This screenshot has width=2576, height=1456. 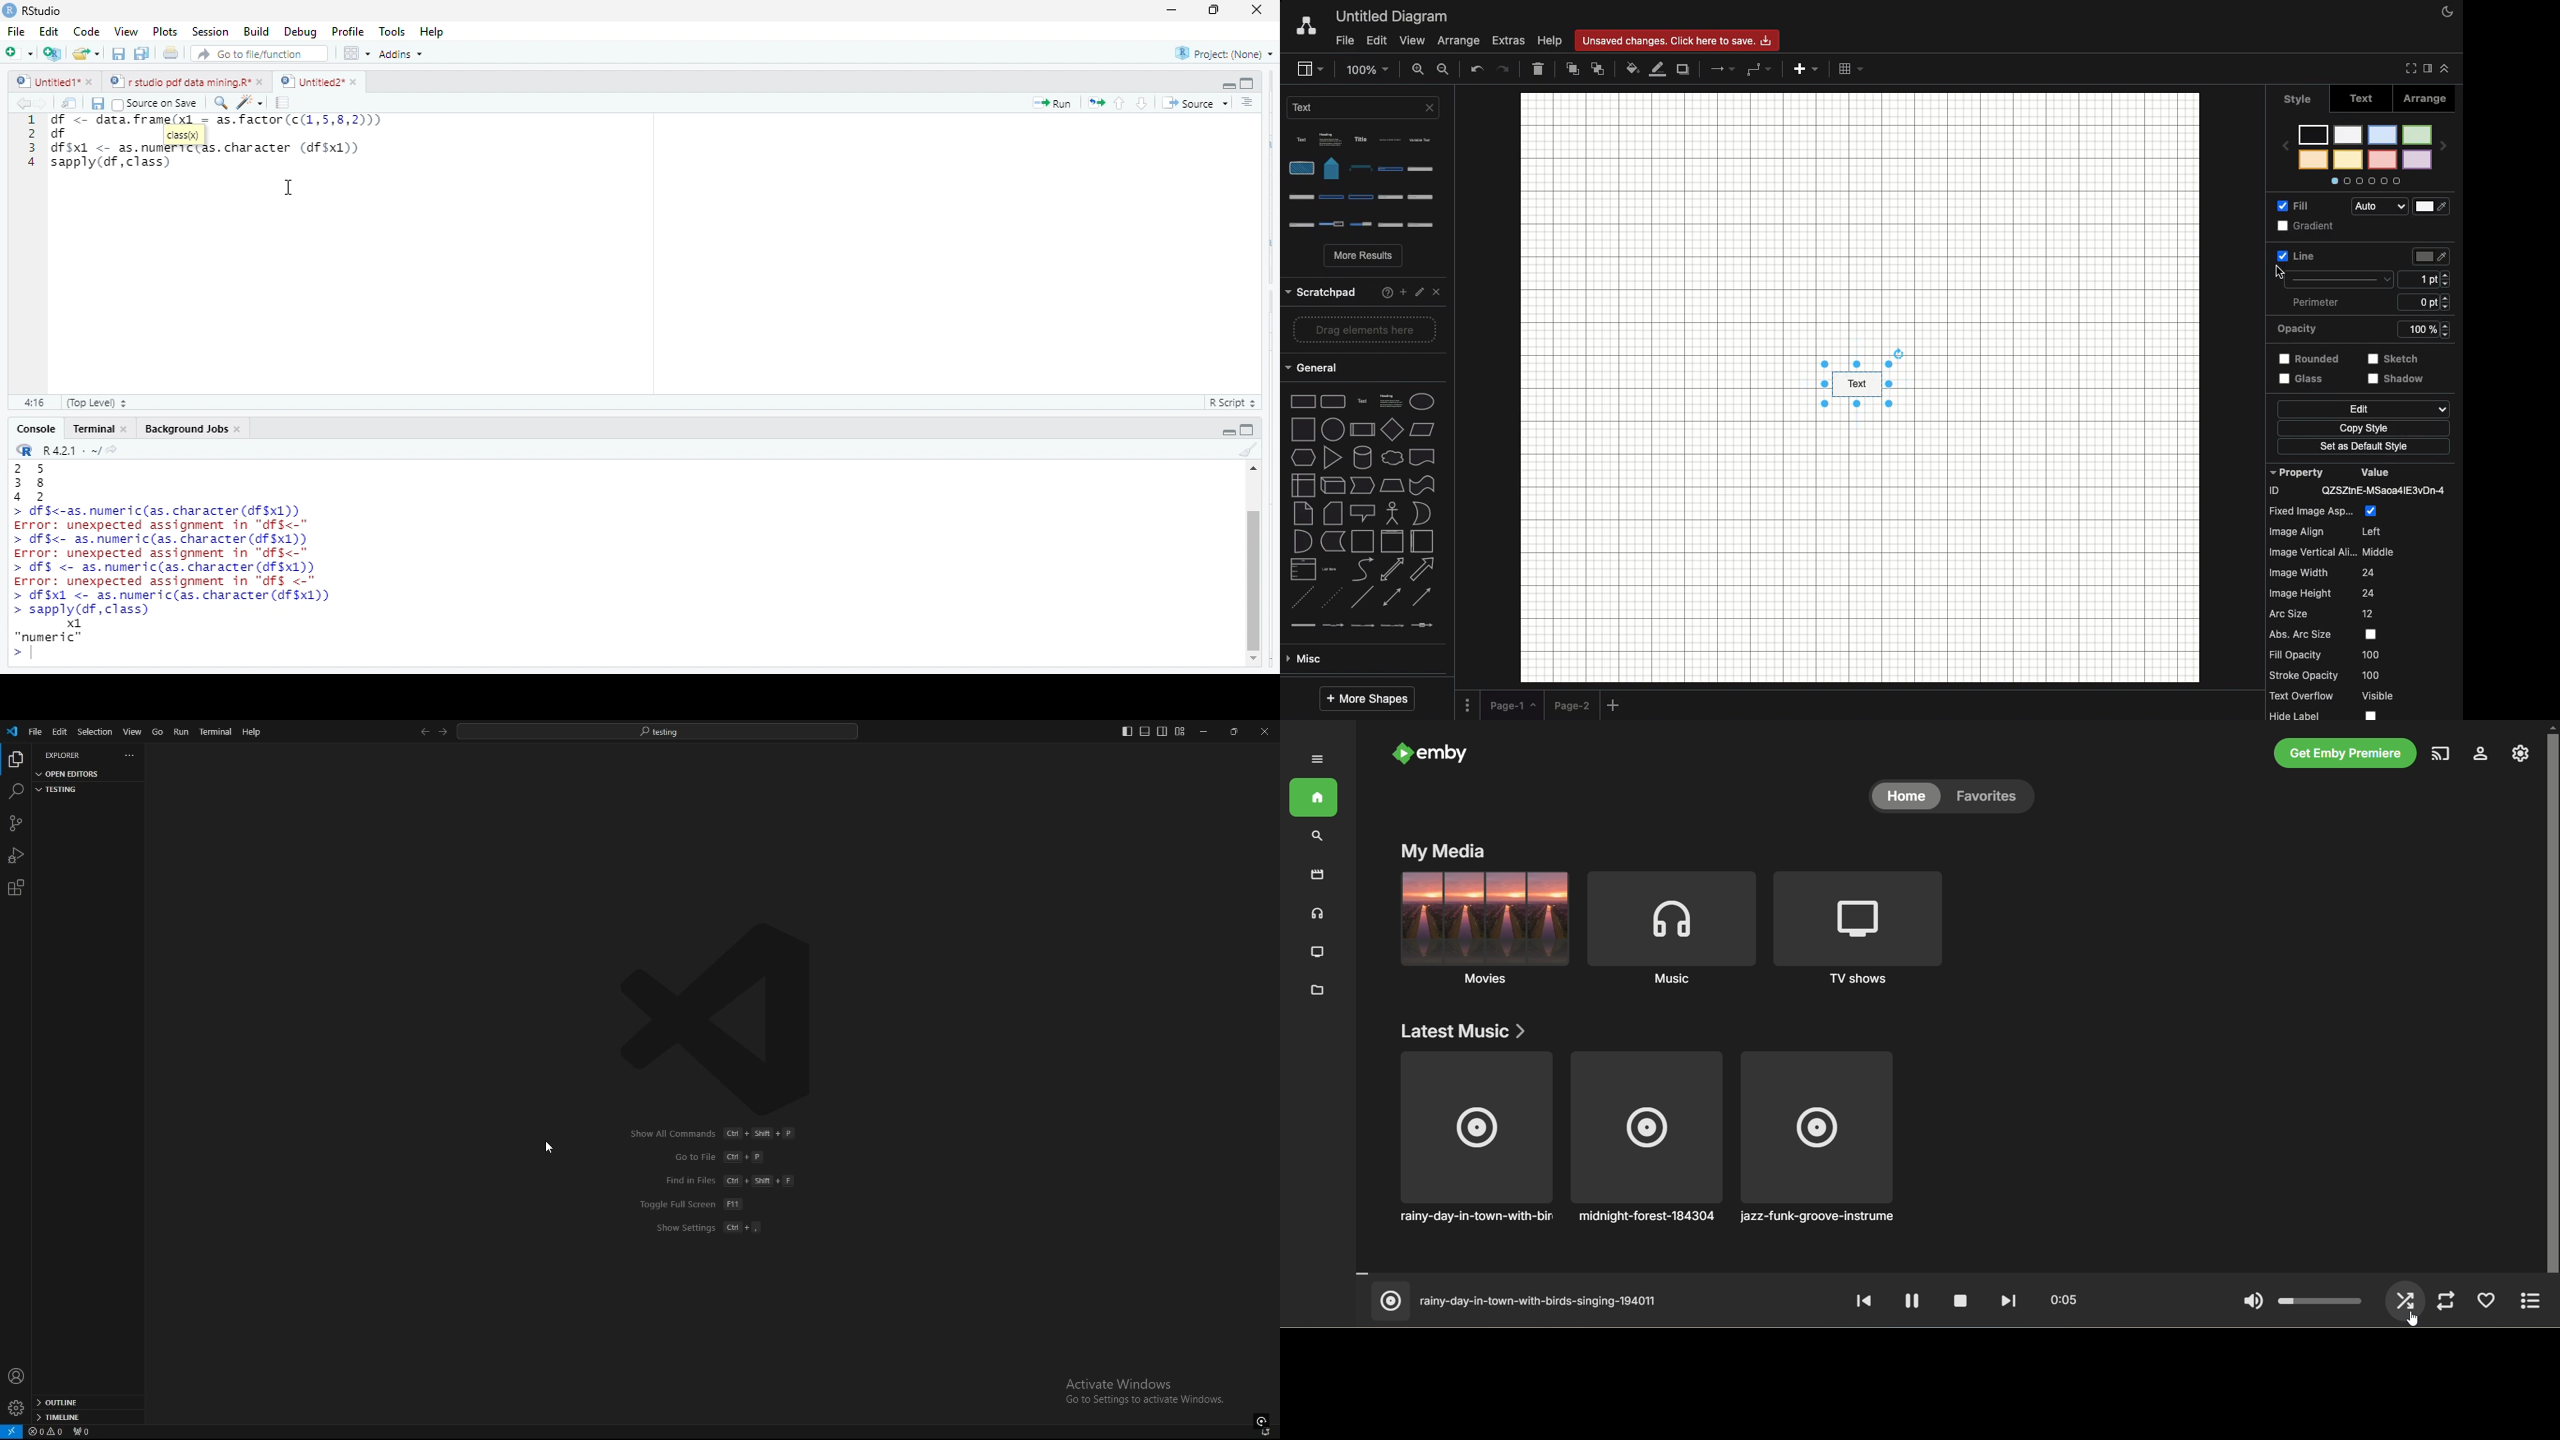 What do you see at coordinates (47, 82) in the screenshot?
I see ` Untitied1` at bounding box center [47, 82].